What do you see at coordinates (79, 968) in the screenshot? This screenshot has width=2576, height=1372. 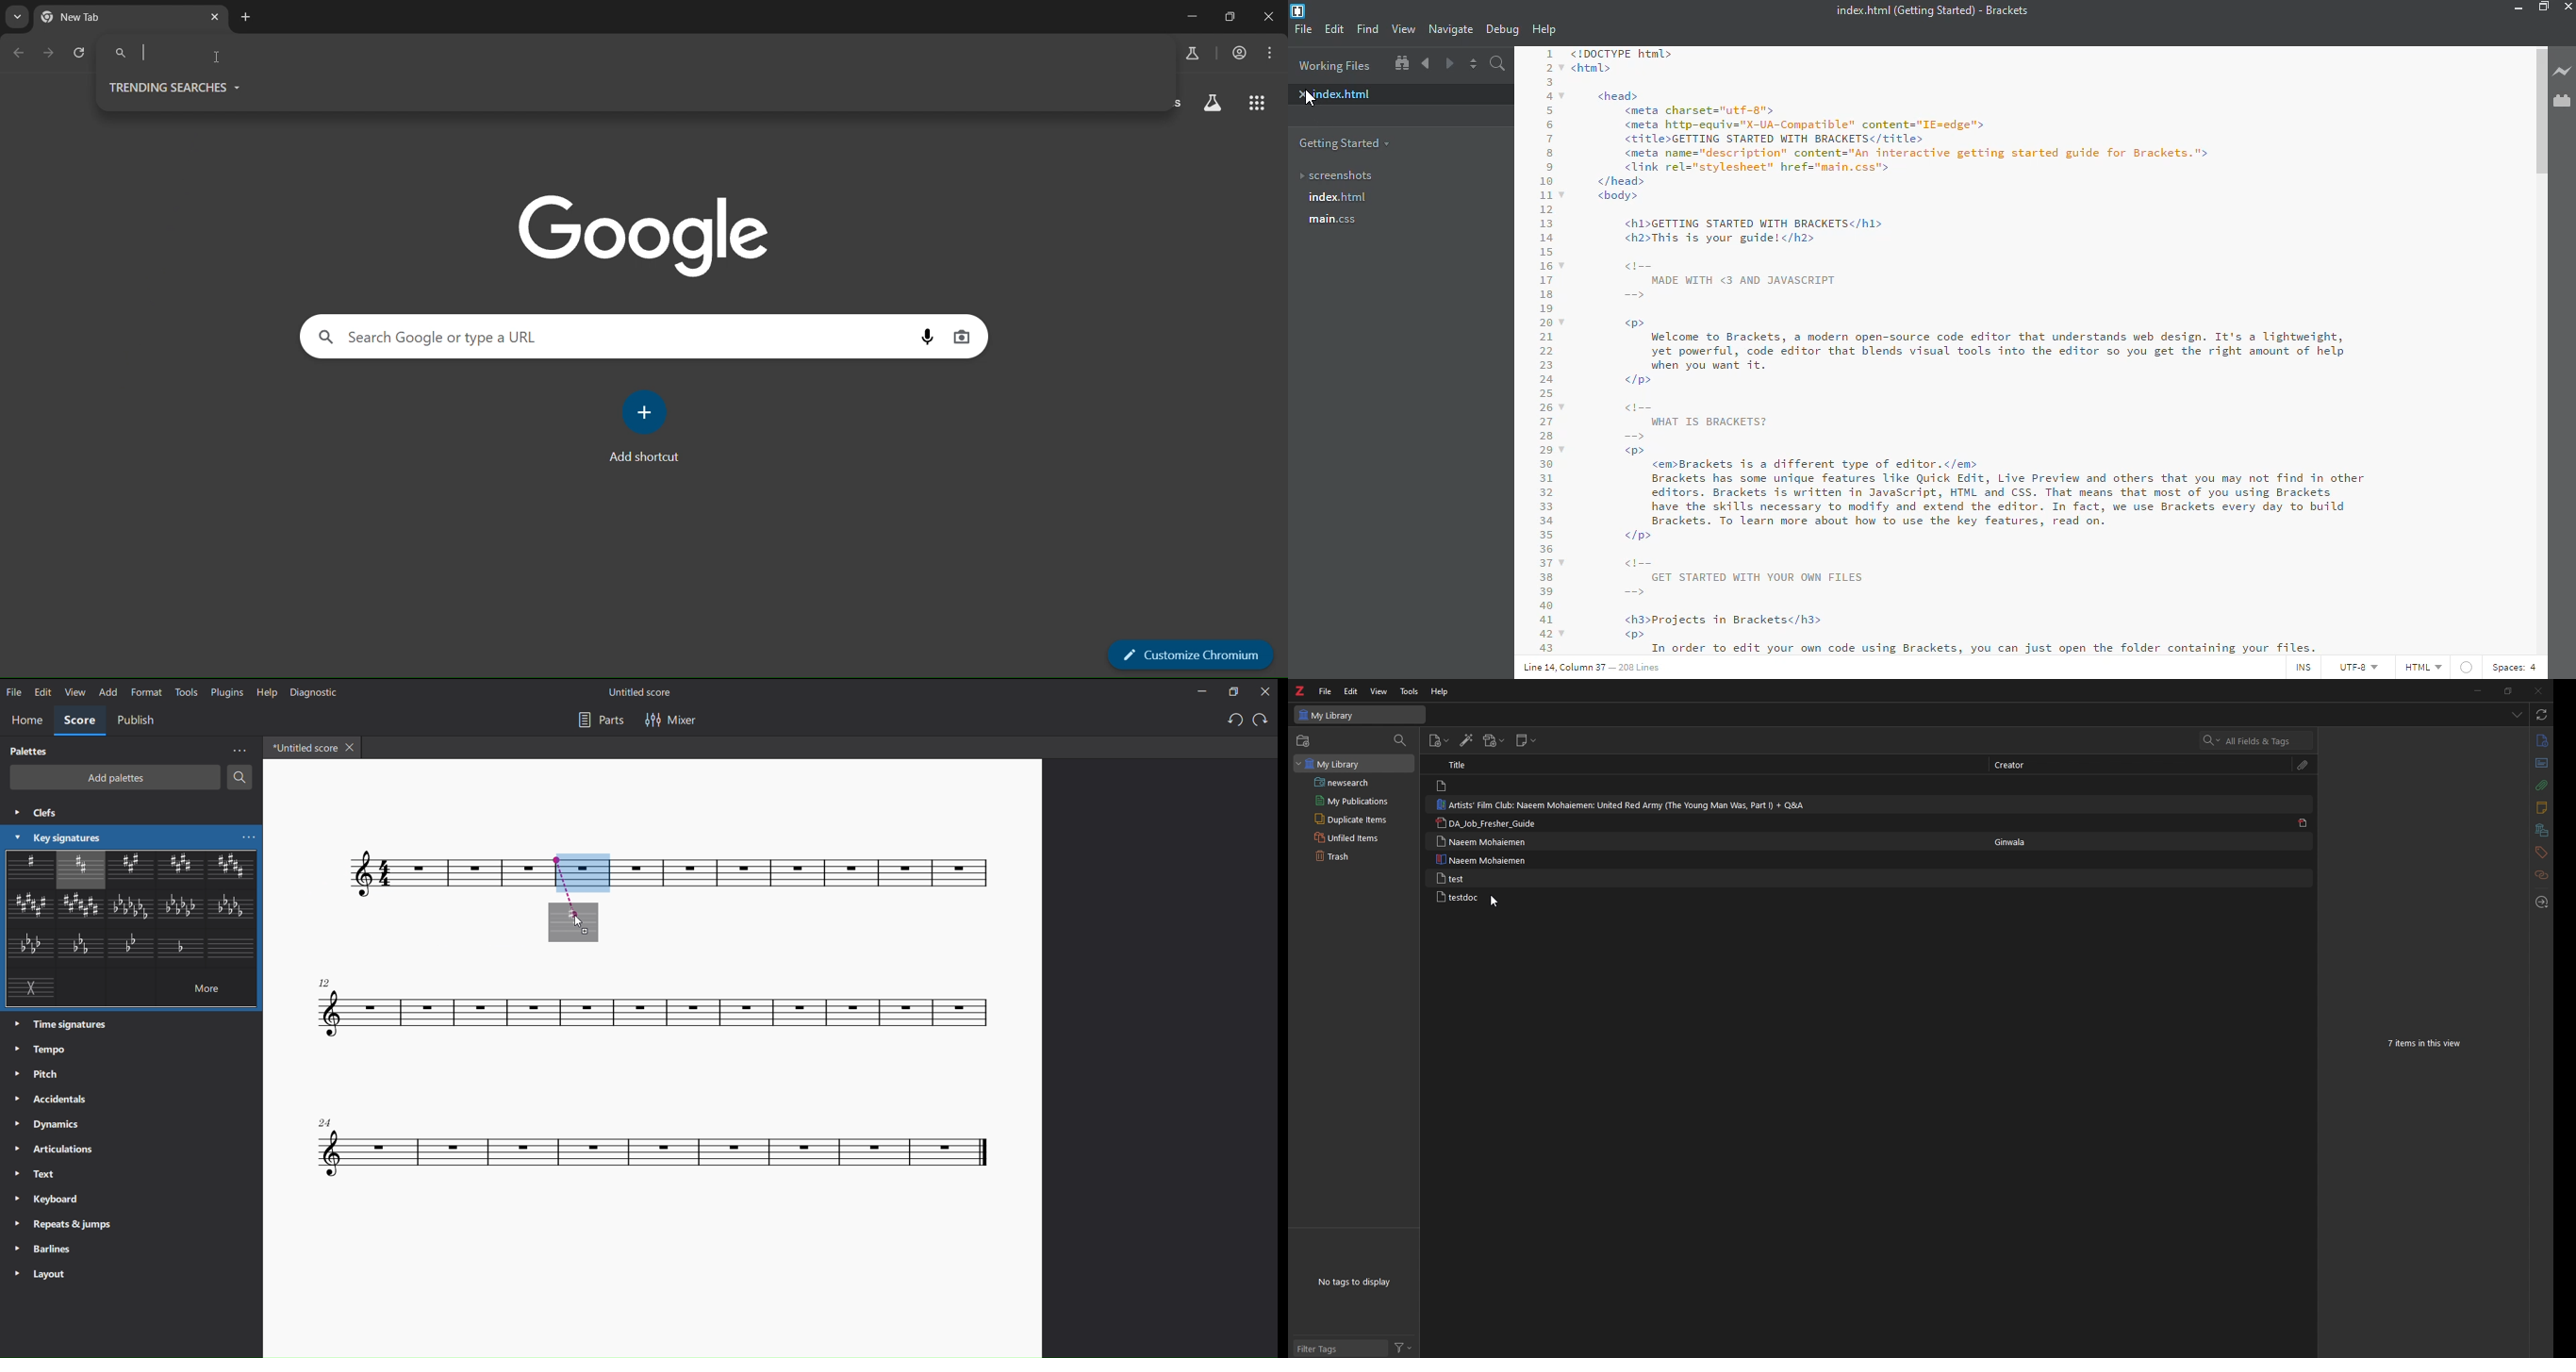 I see `other key signatures` at bounding box center [79, 968].